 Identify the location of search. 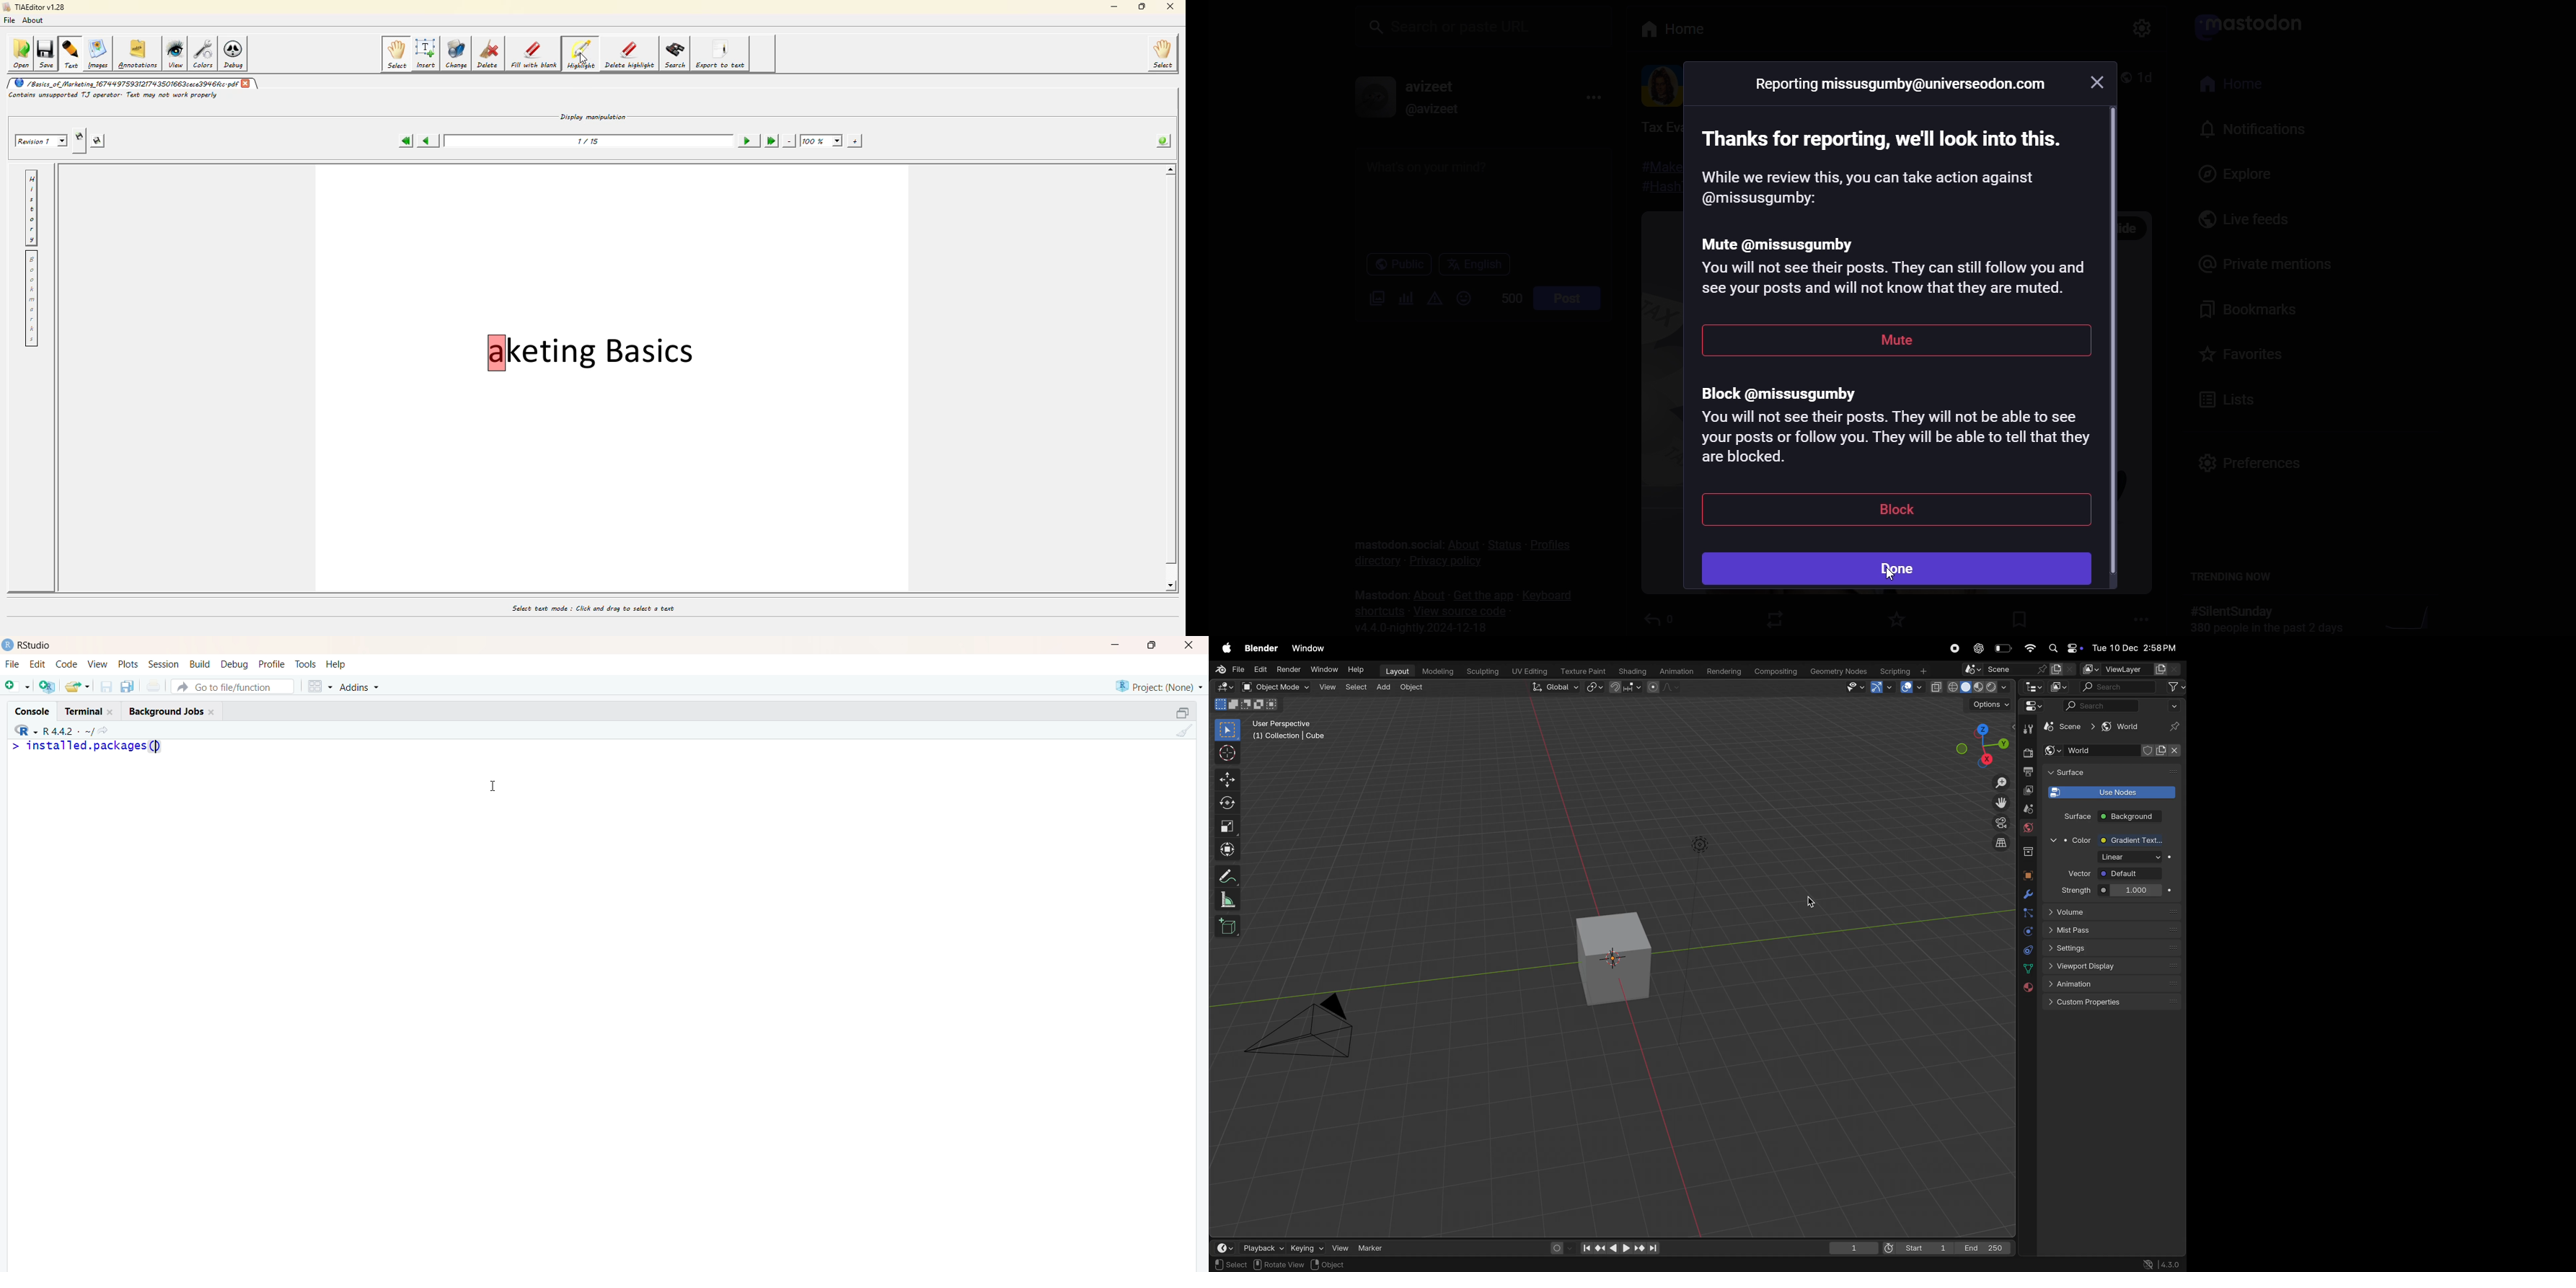
(2117, 687).